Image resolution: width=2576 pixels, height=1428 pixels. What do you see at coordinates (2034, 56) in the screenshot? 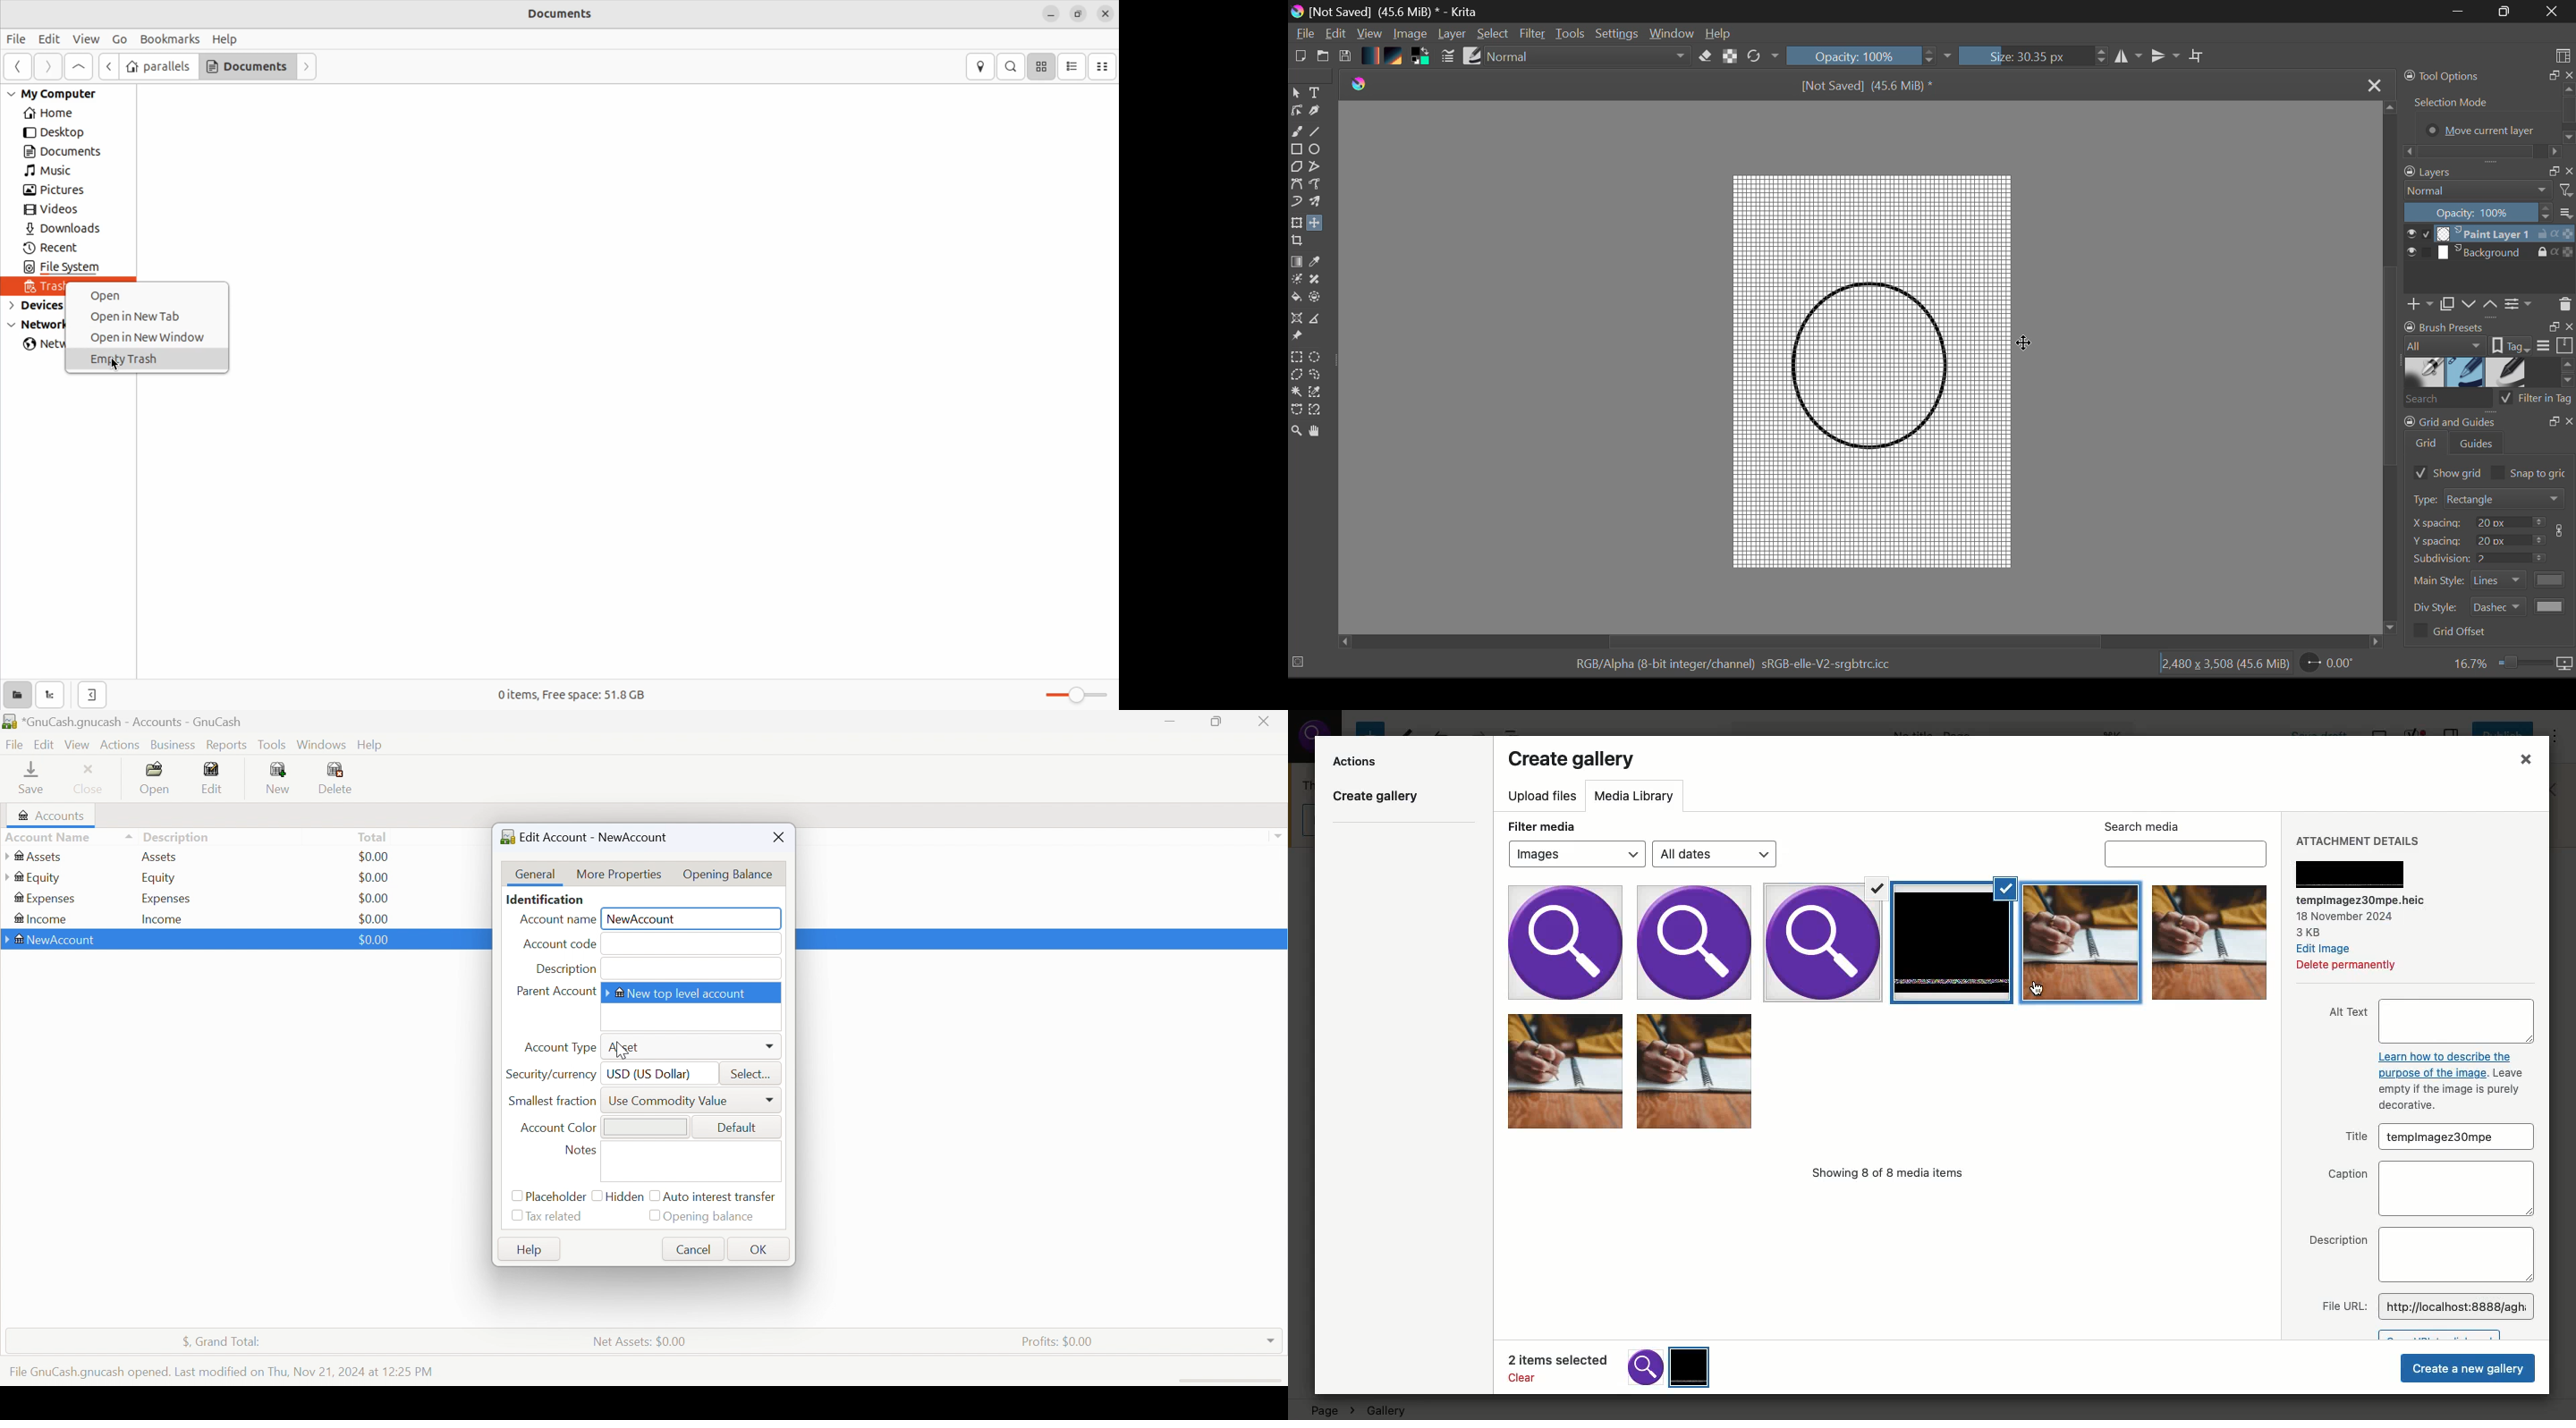
I see `Brush Size` at bounding box center [2034, 56].